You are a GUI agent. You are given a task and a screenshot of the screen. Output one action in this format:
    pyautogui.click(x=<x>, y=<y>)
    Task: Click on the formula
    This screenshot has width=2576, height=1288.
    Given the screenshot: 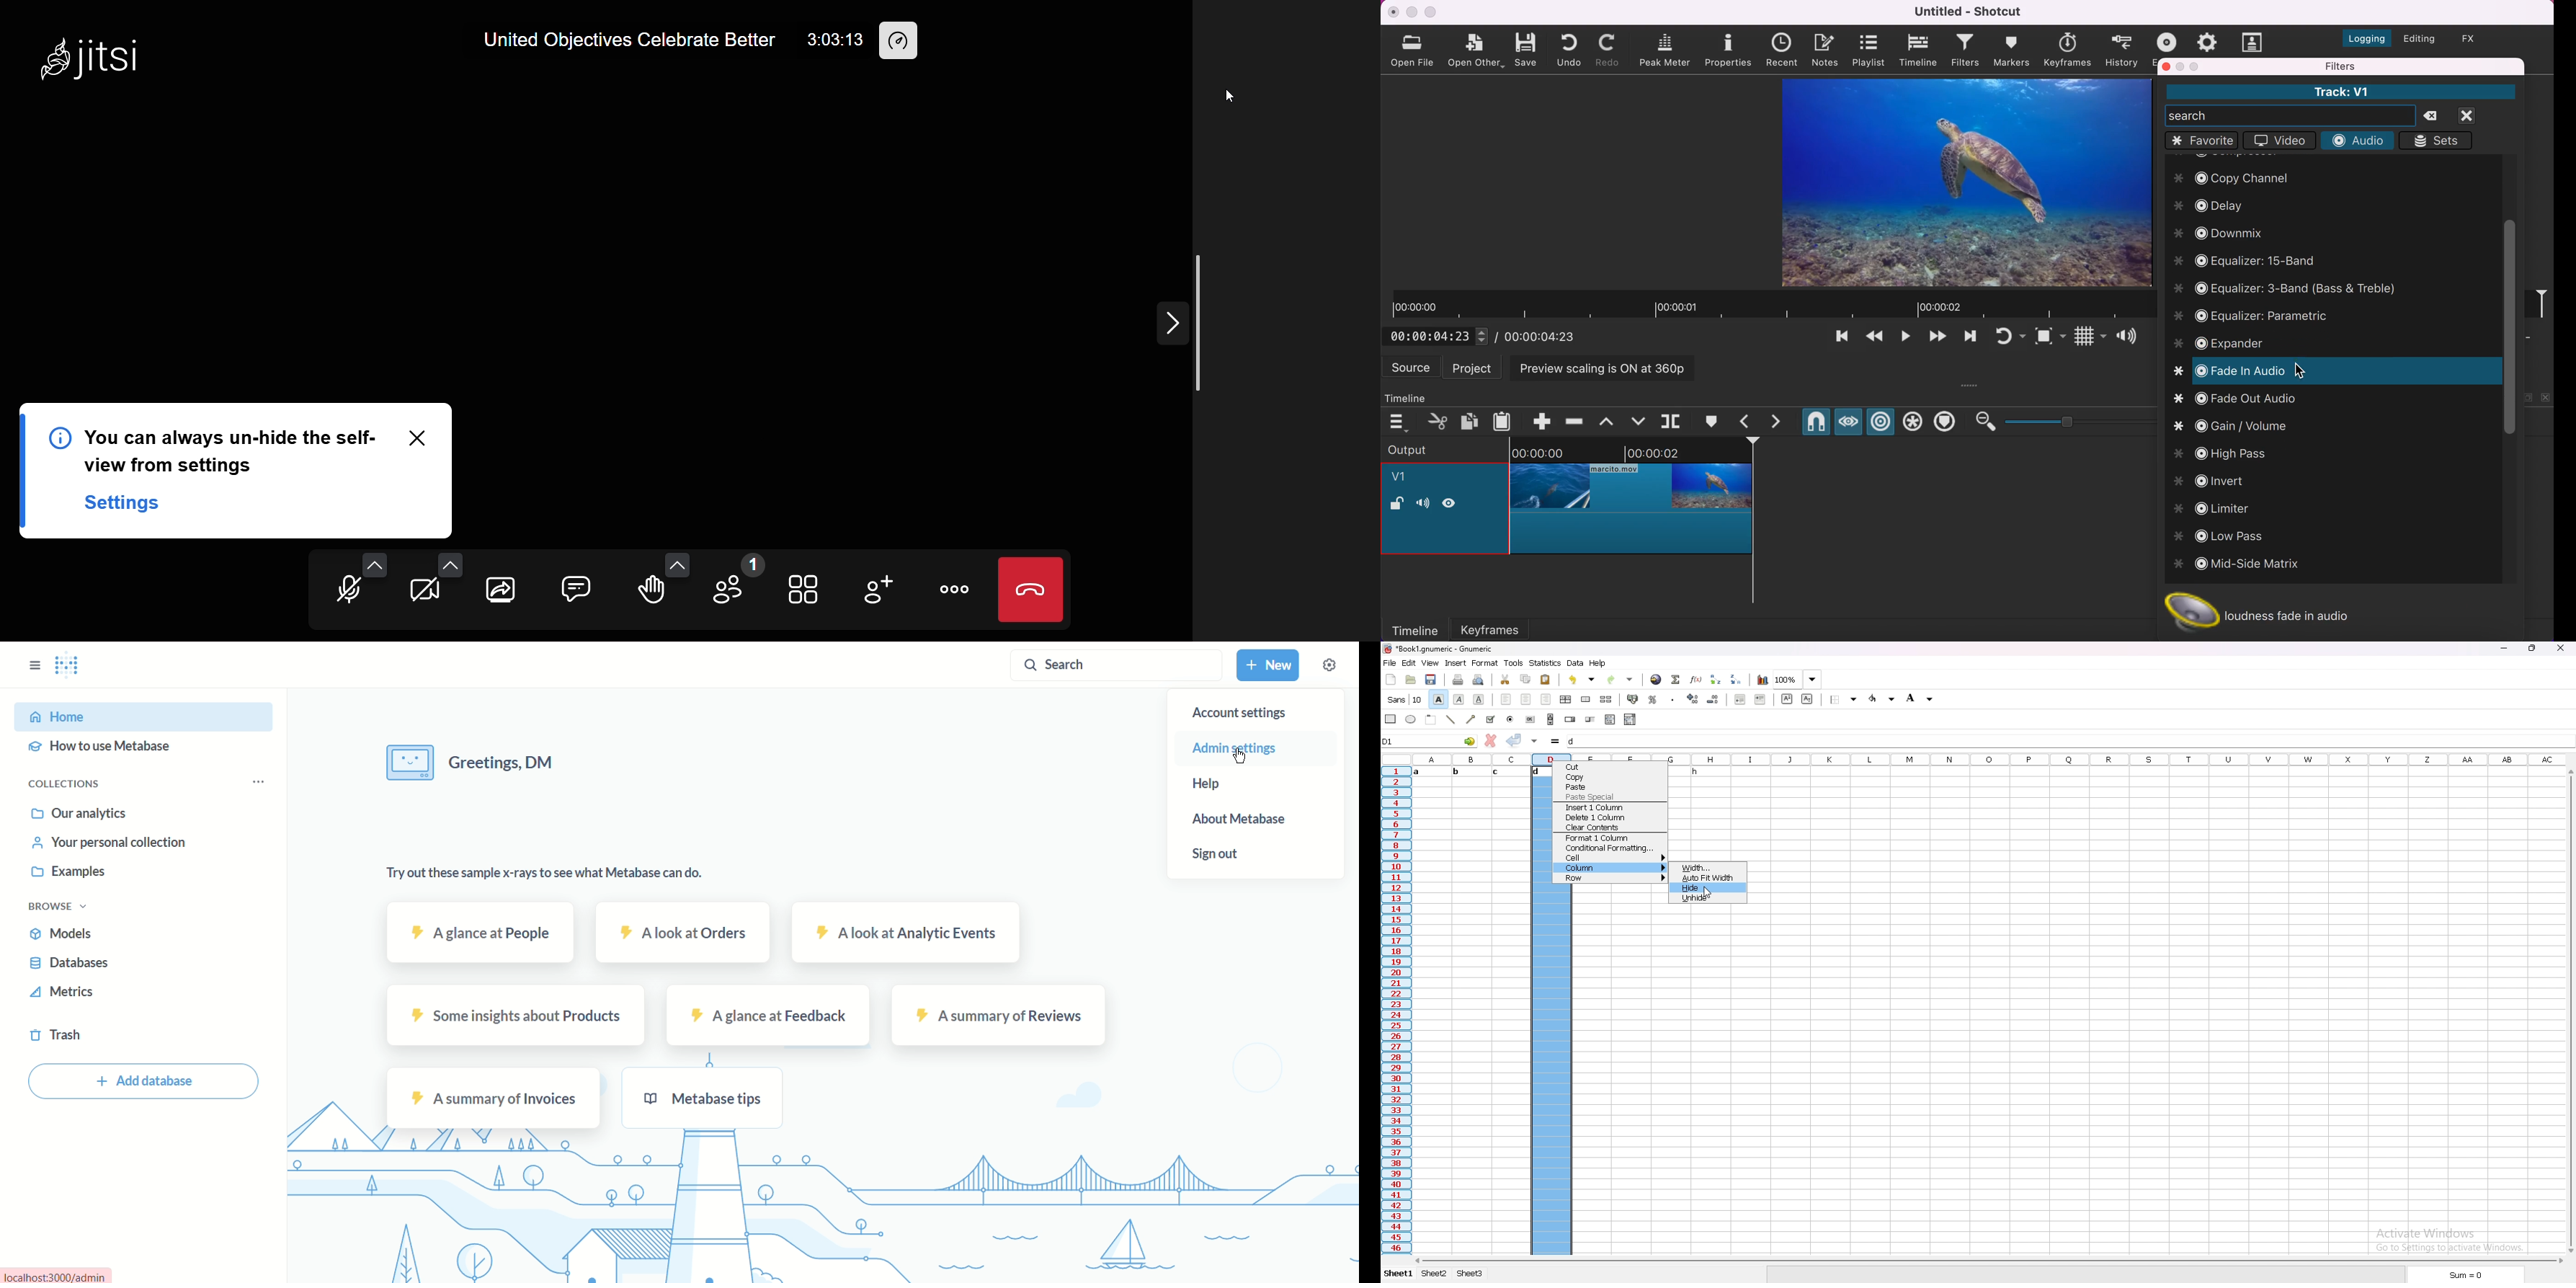 What is the action you would take?
    pyautogui.click(x=1556, y=741)
    